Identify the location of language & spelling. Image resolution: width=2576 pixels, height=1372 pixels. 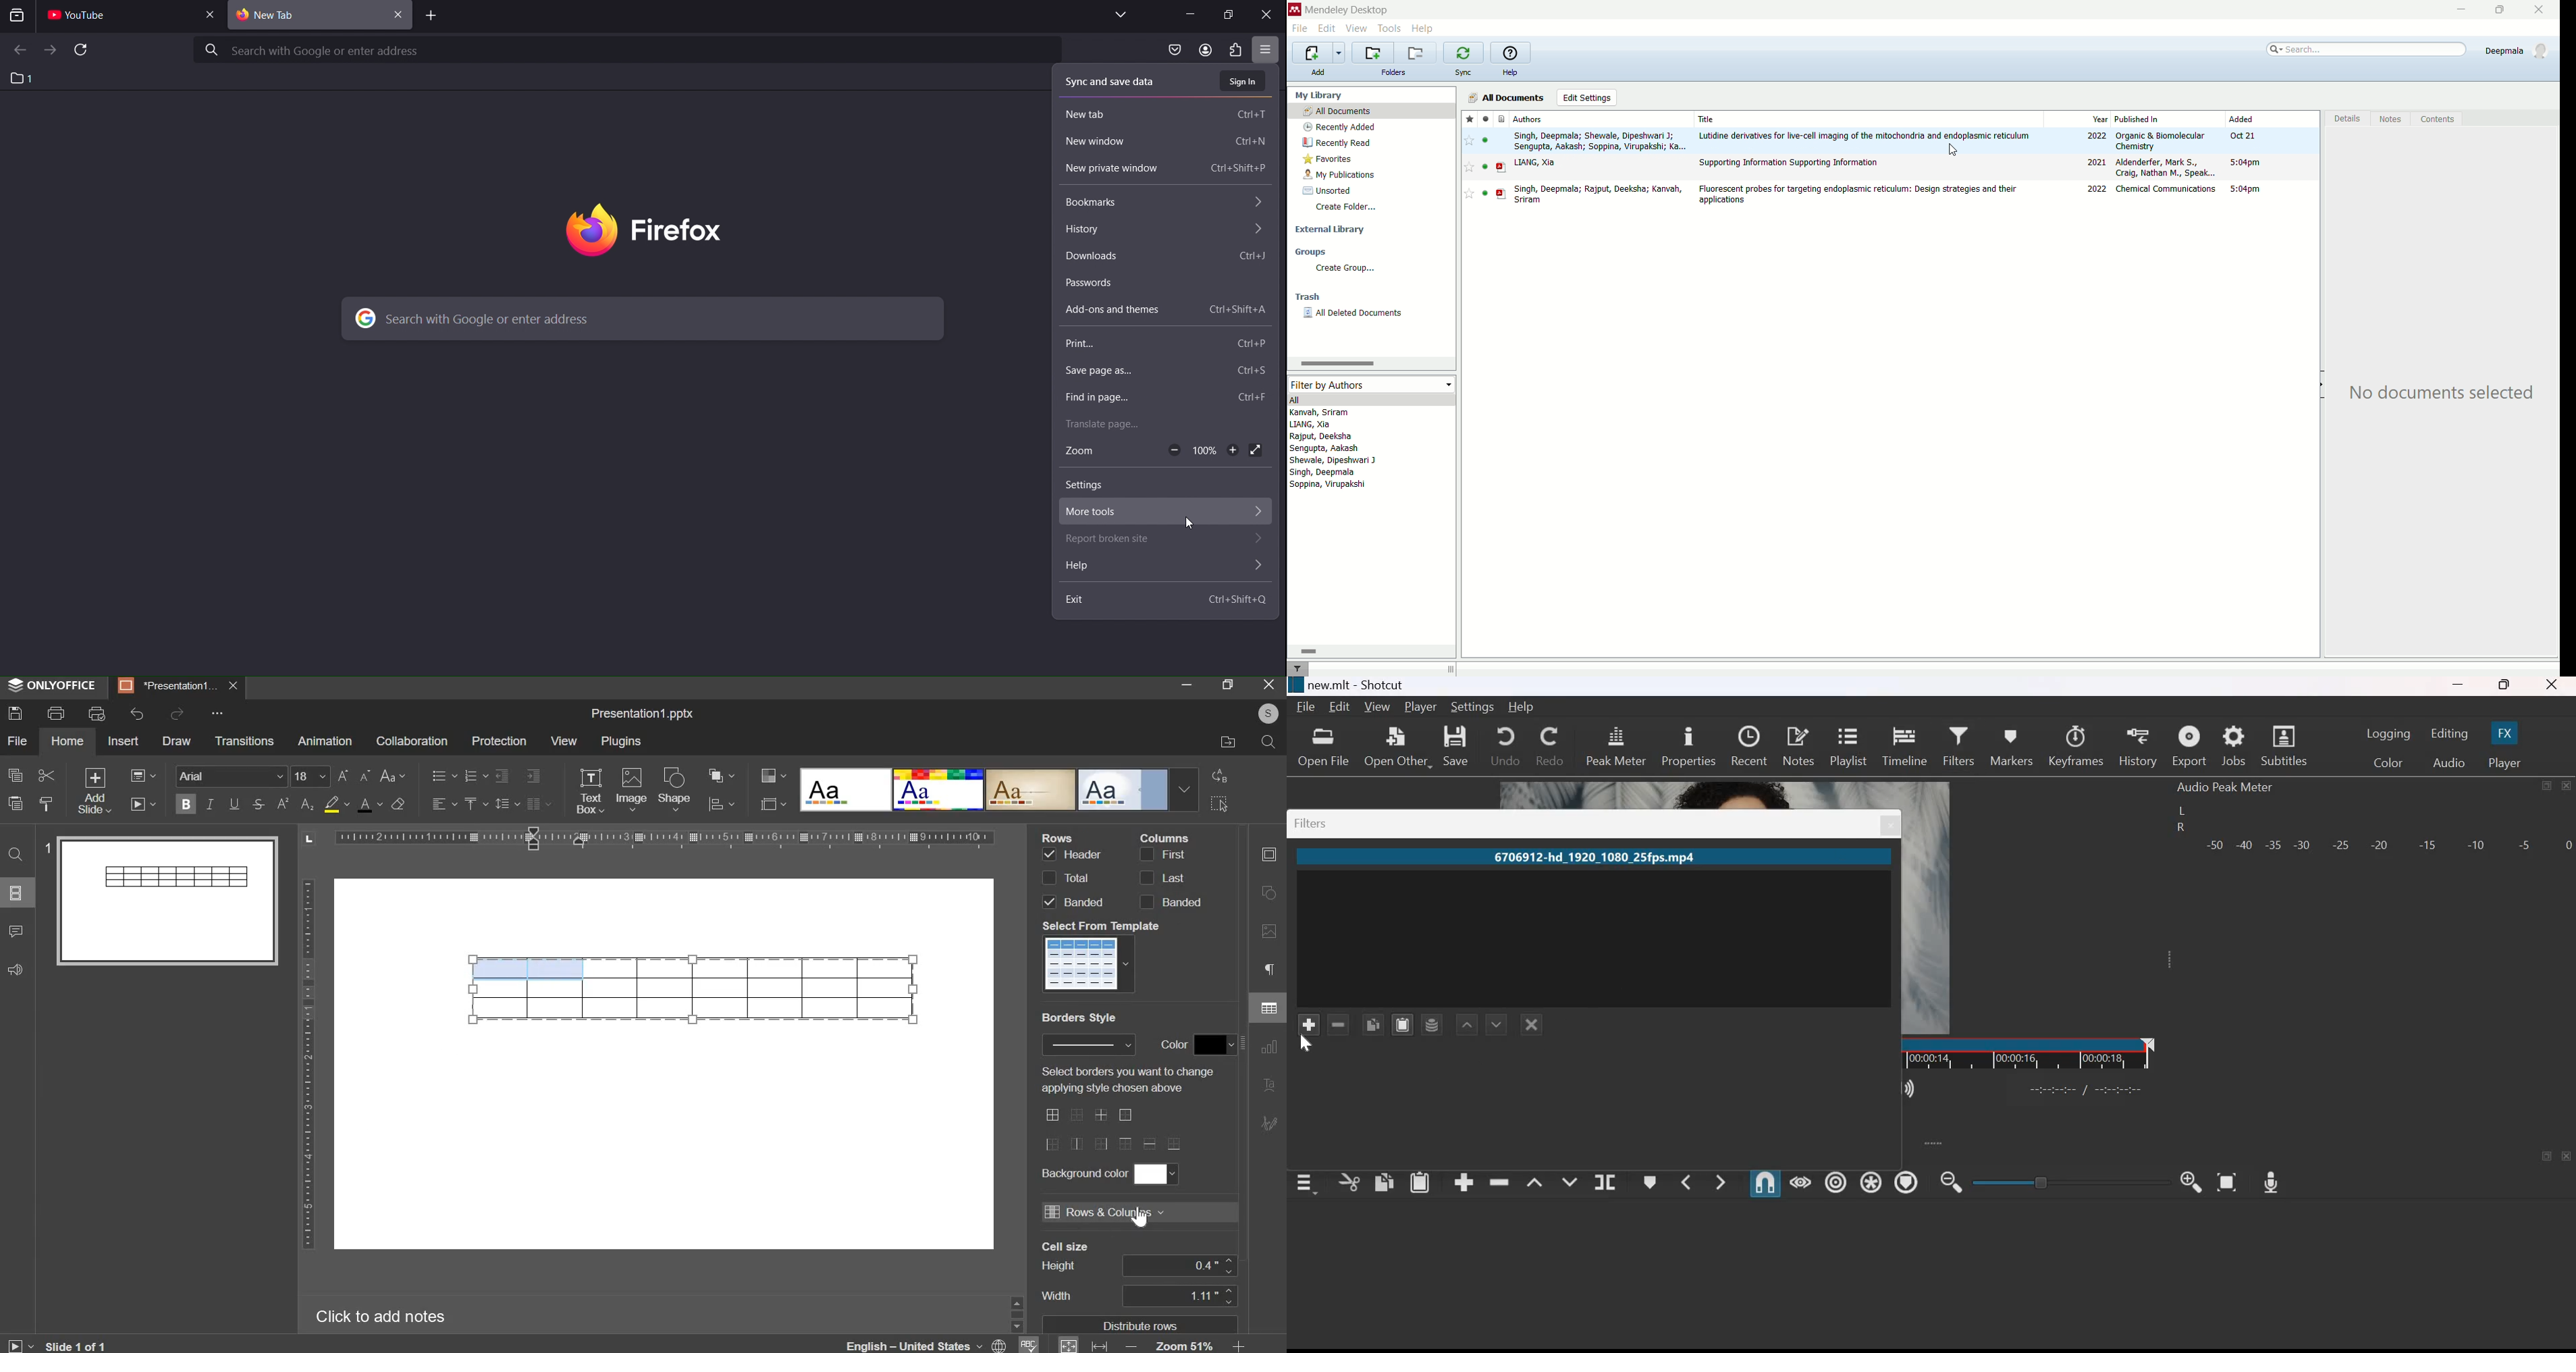
(942, 1344).